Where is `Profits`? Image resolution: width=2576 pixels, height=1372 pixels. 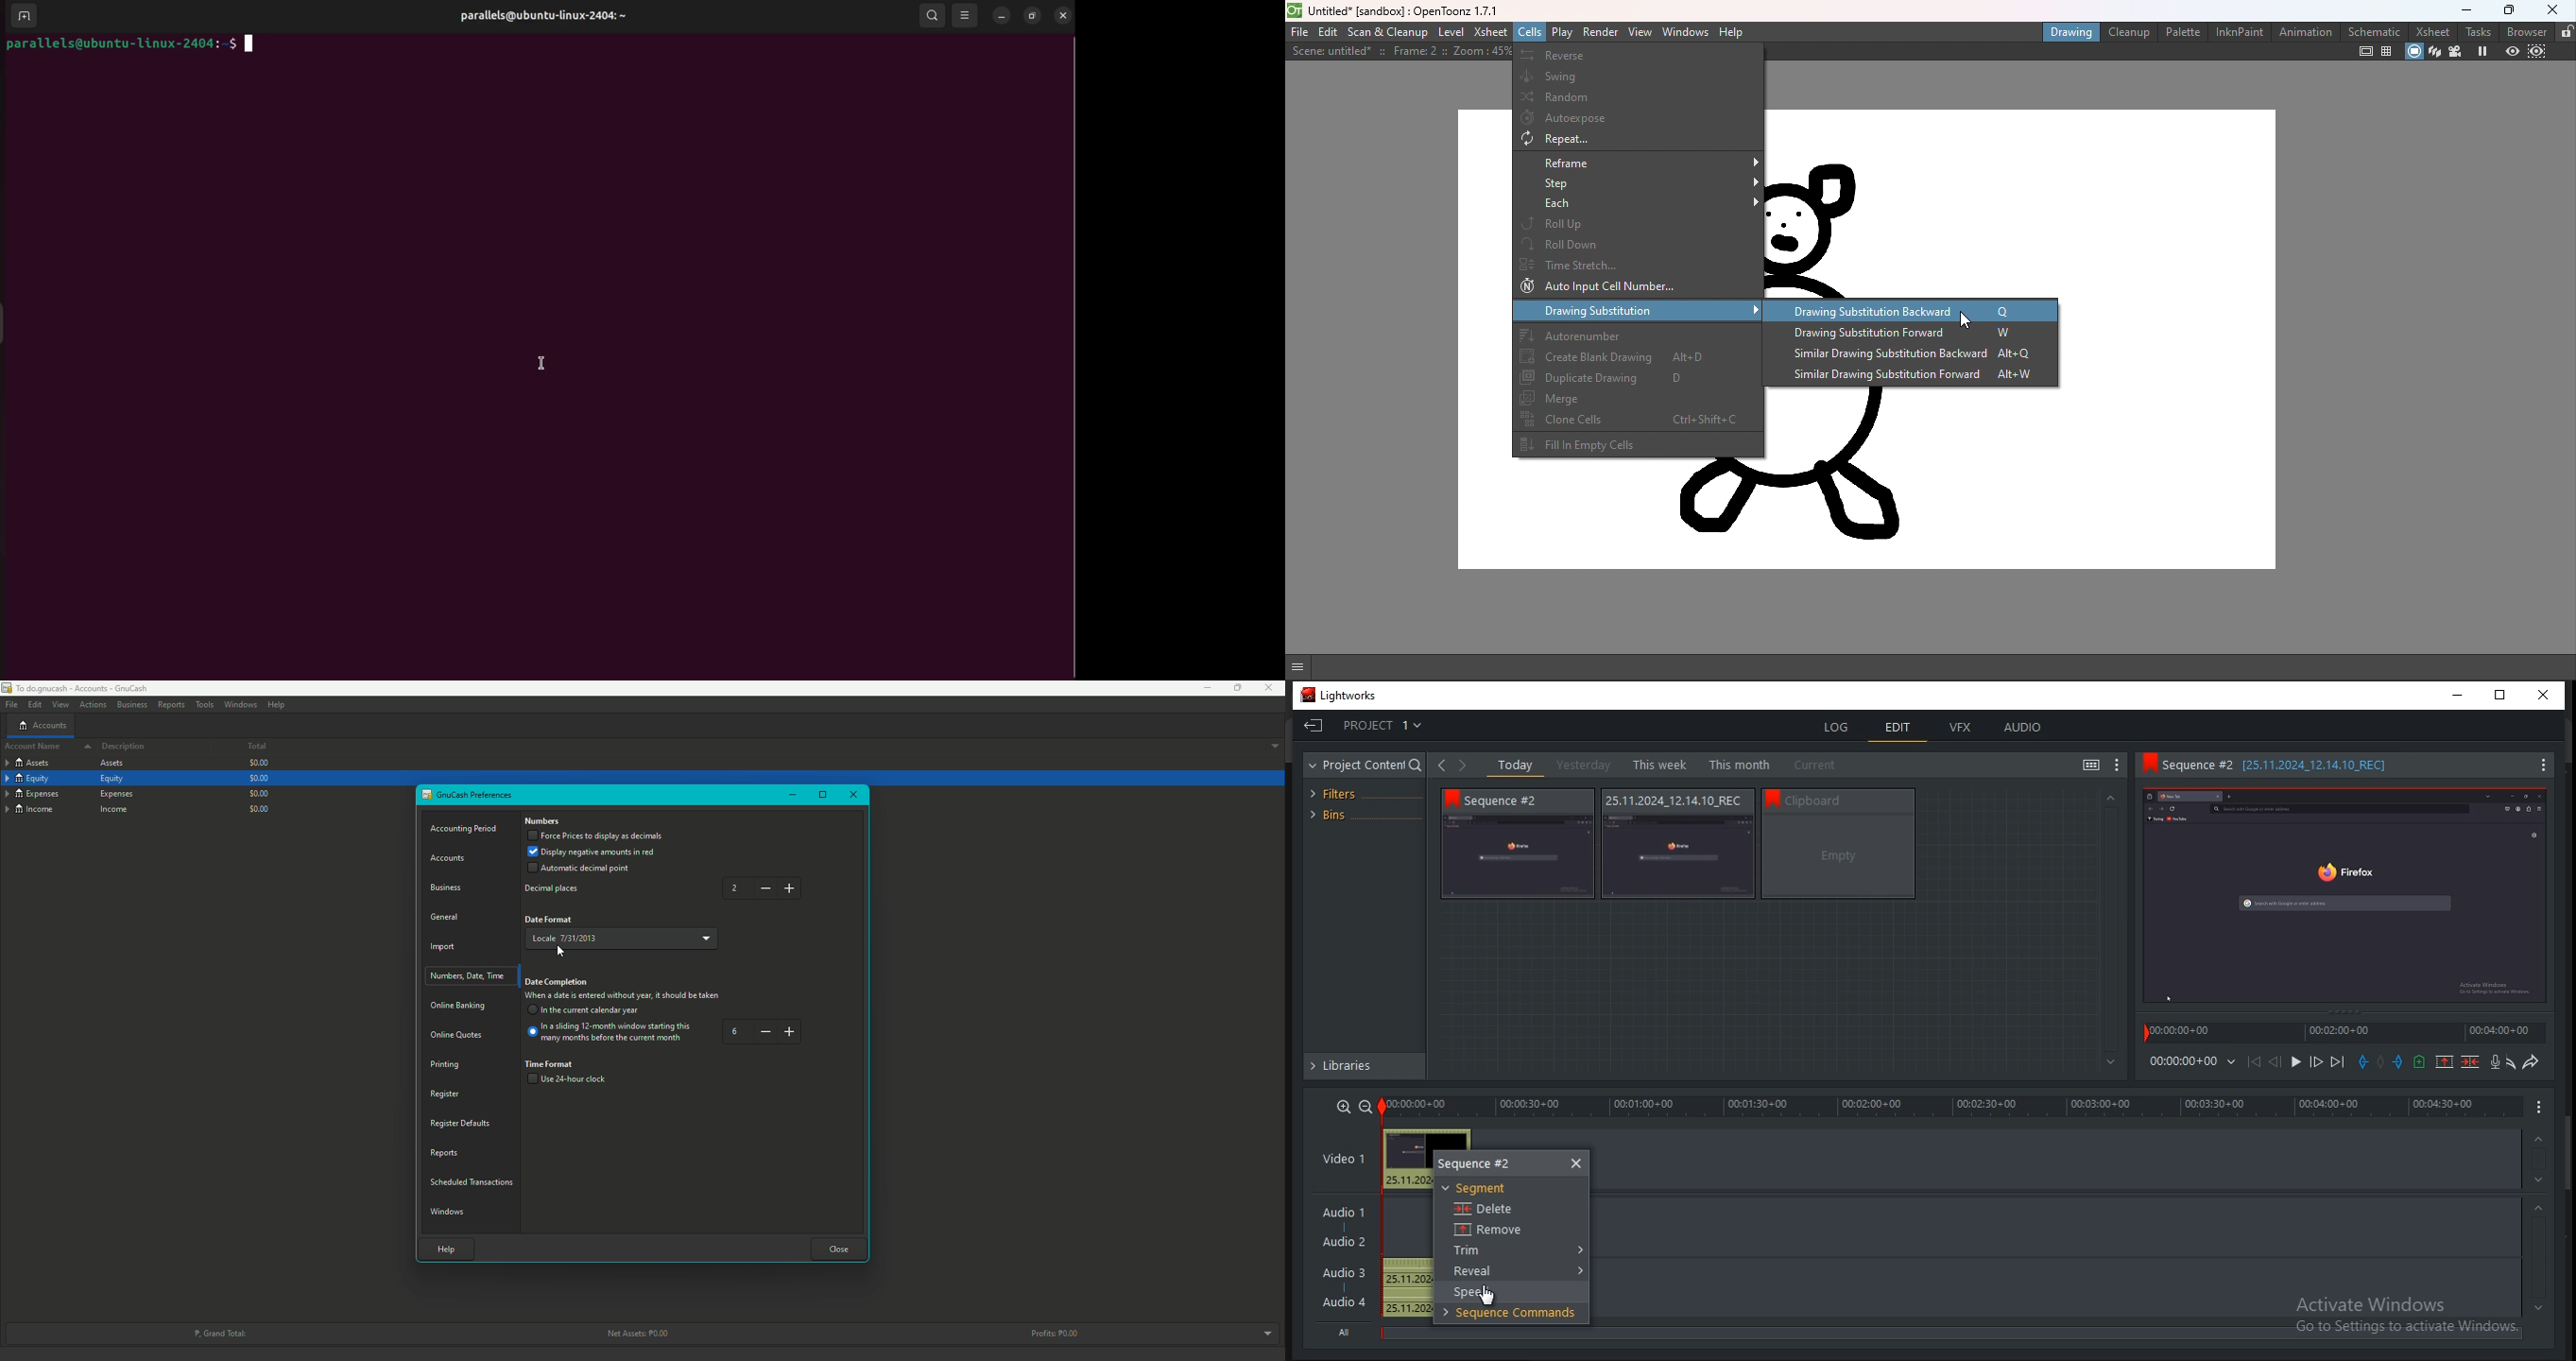 Profits is located at coordinates (1058, 1333).